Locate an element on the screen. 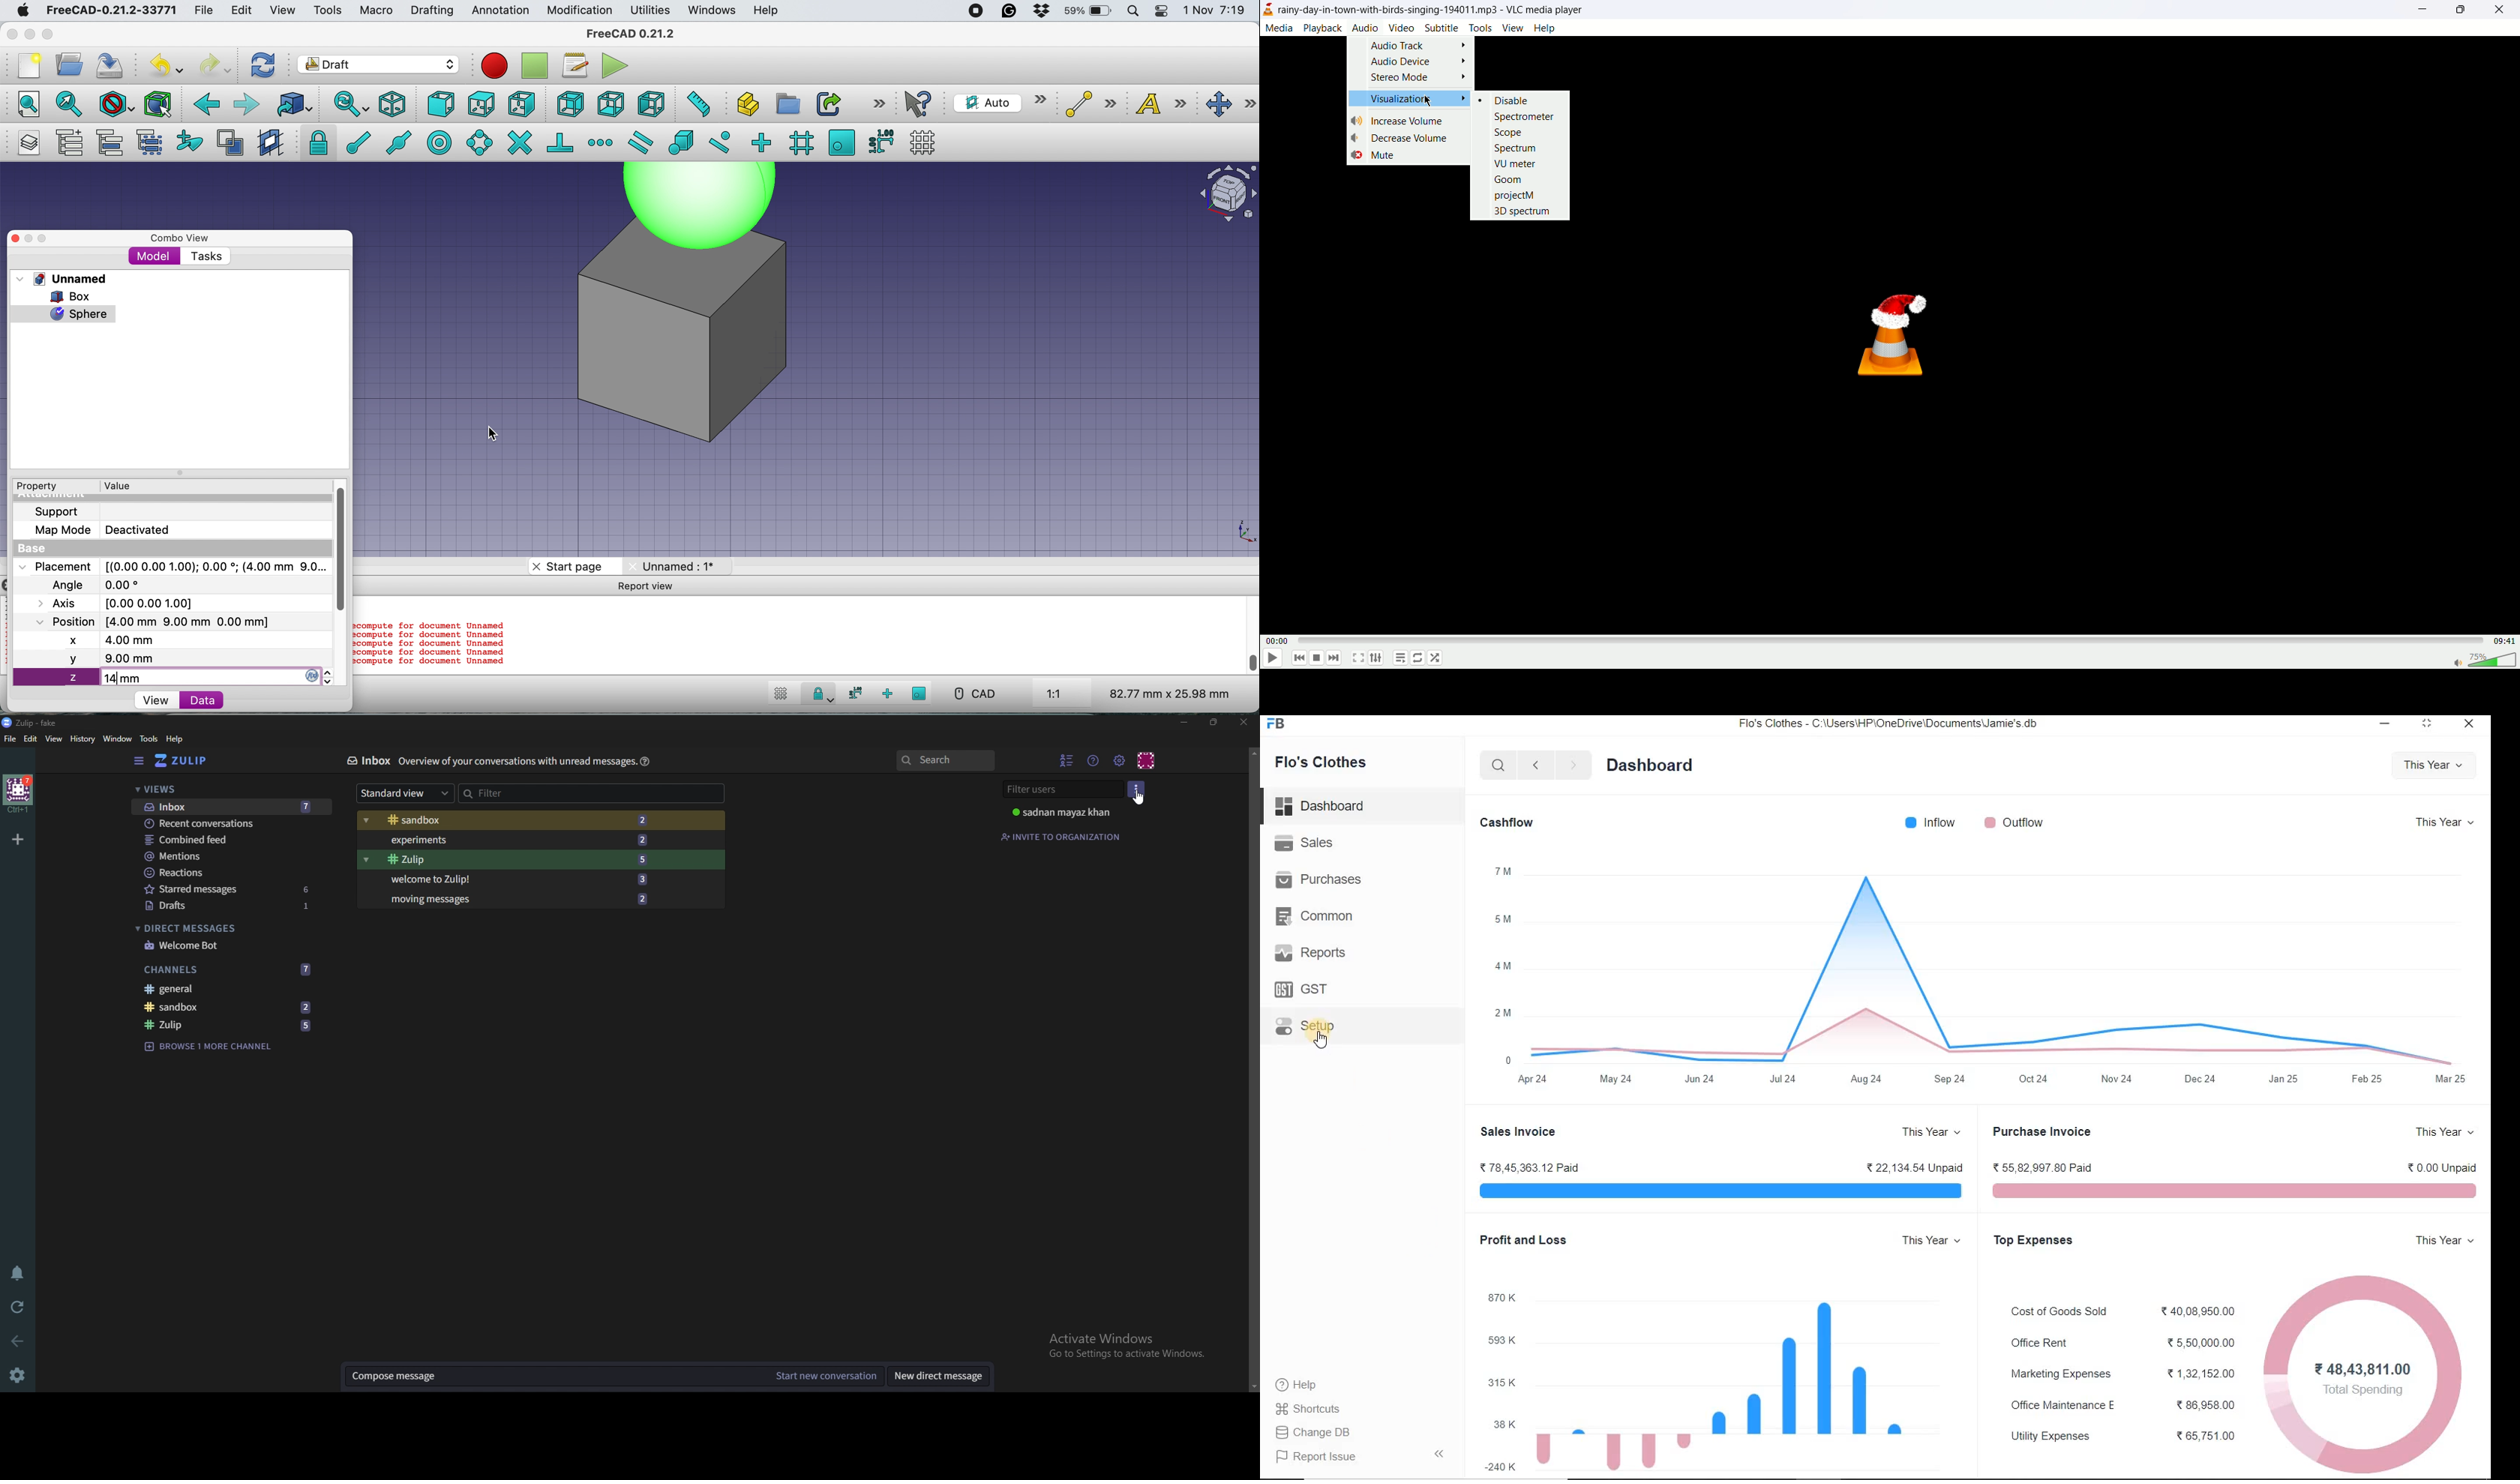  ® Inflow is located at coordinates (1930, 822).